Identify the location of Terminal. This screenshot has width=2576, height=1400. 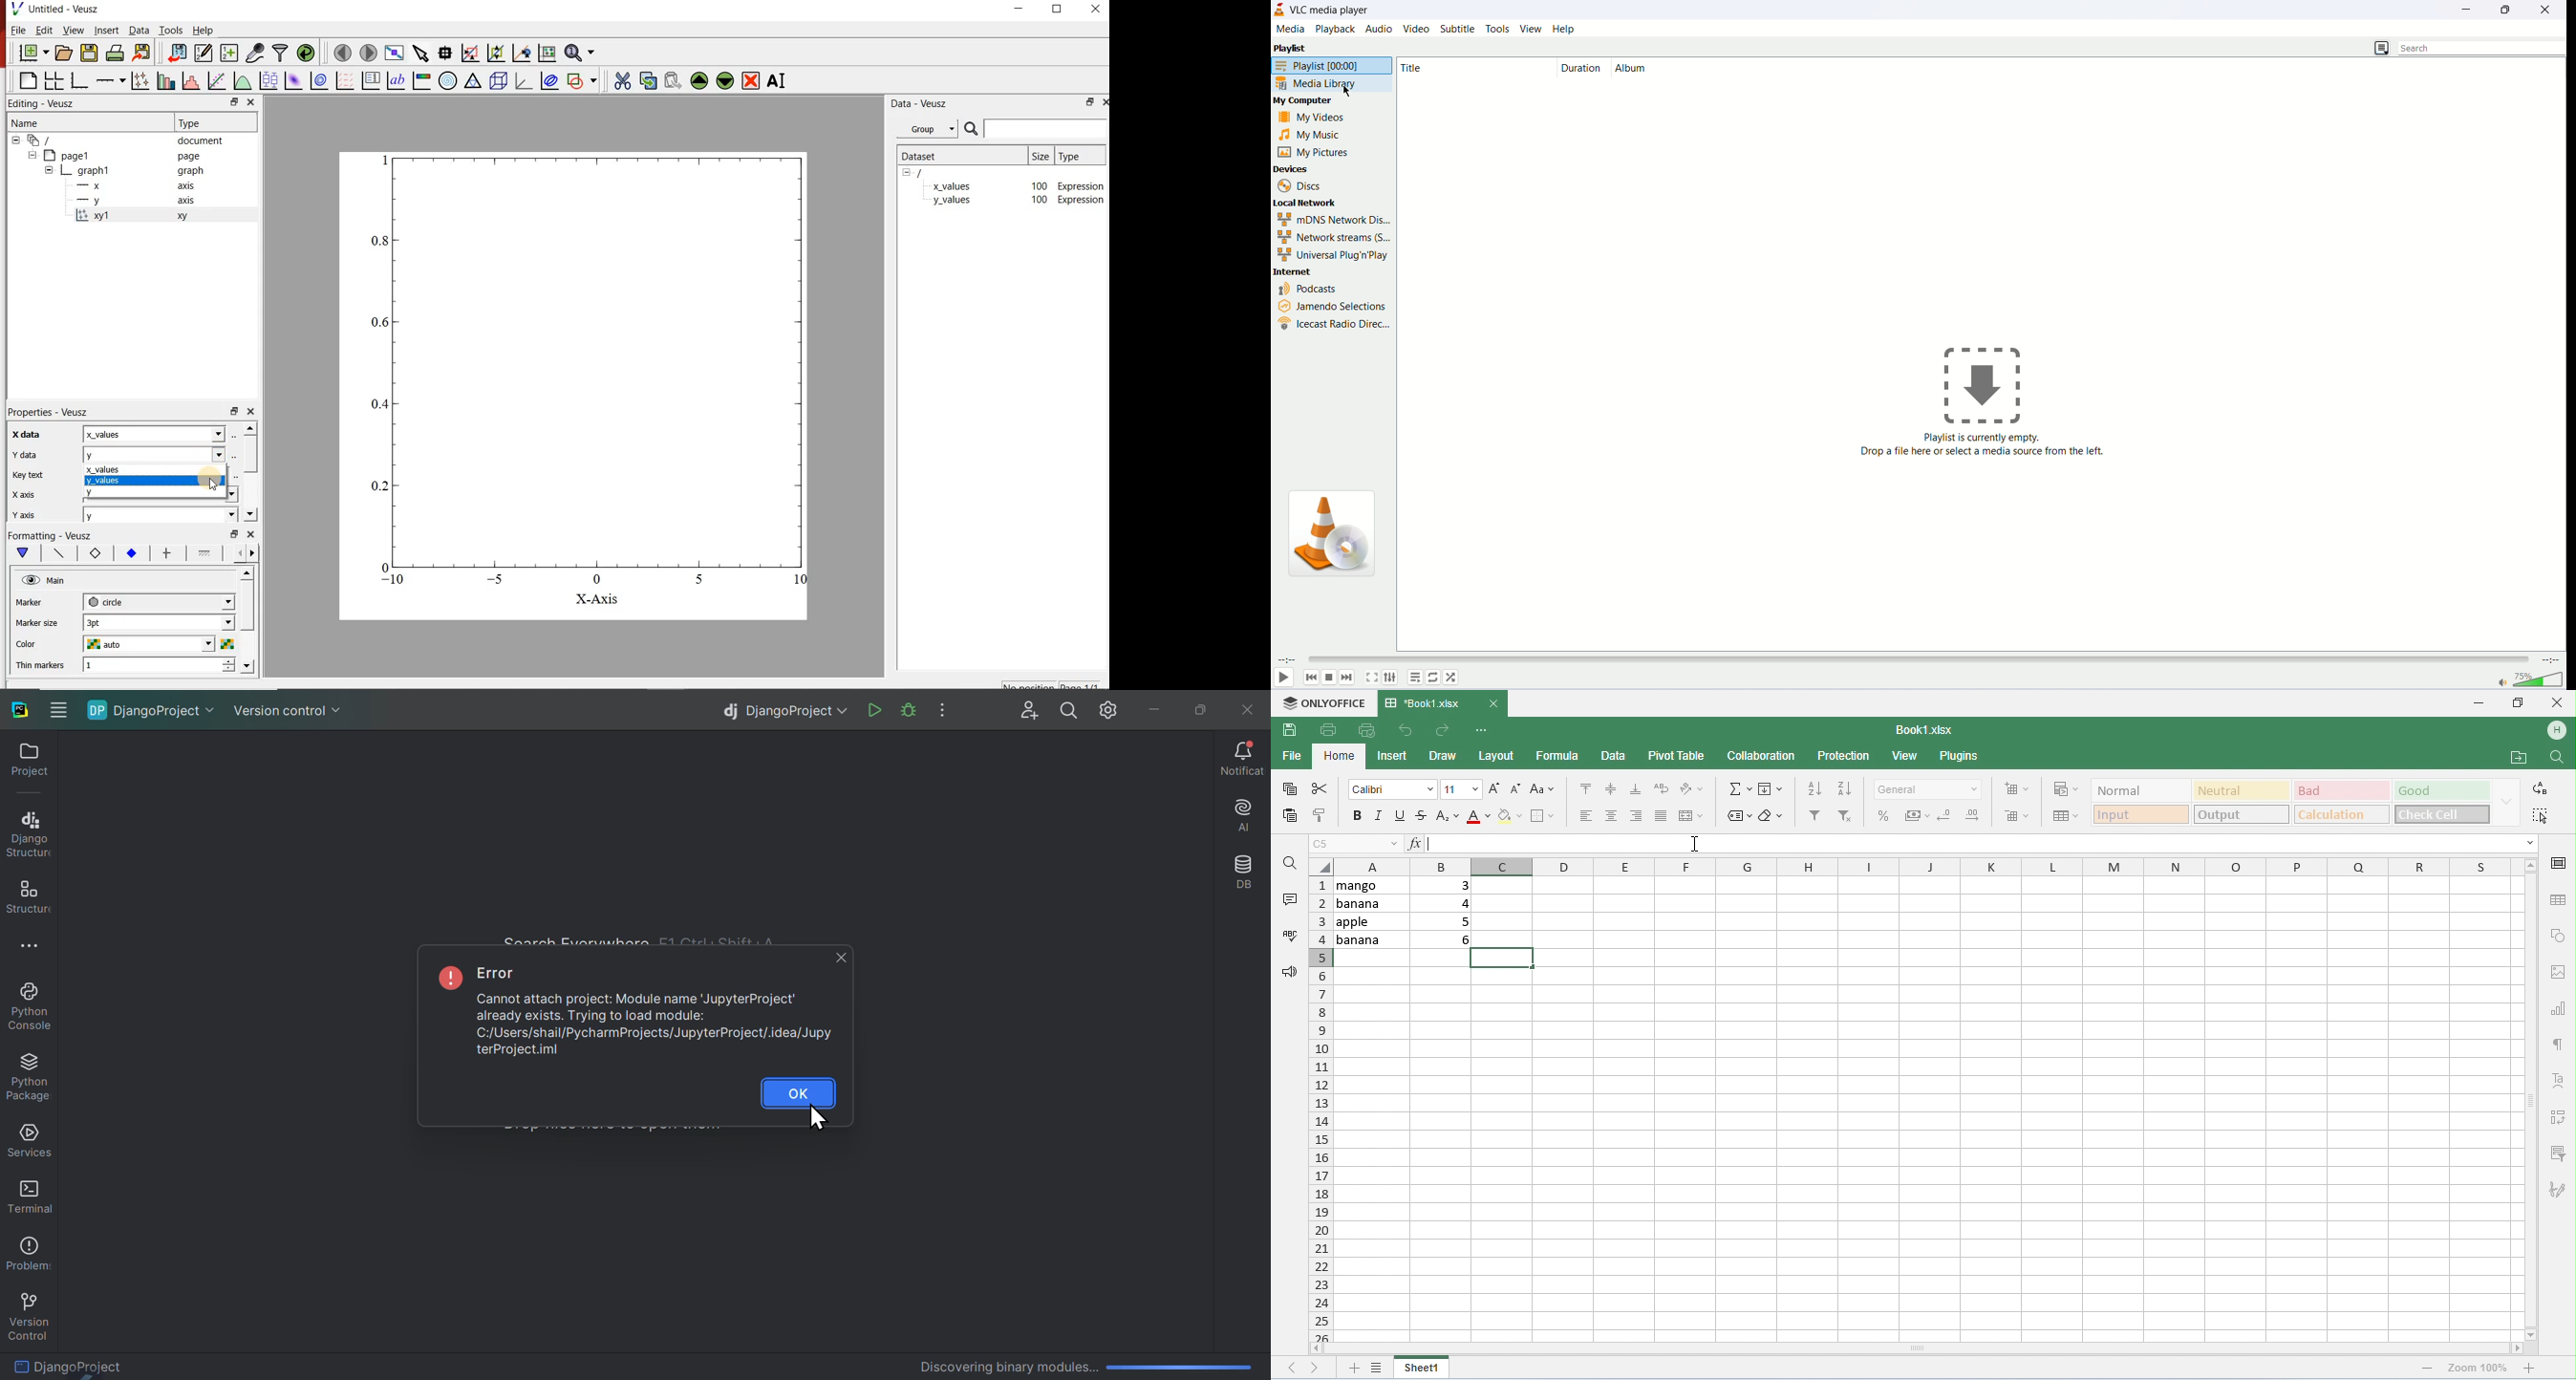
(25, 1195).